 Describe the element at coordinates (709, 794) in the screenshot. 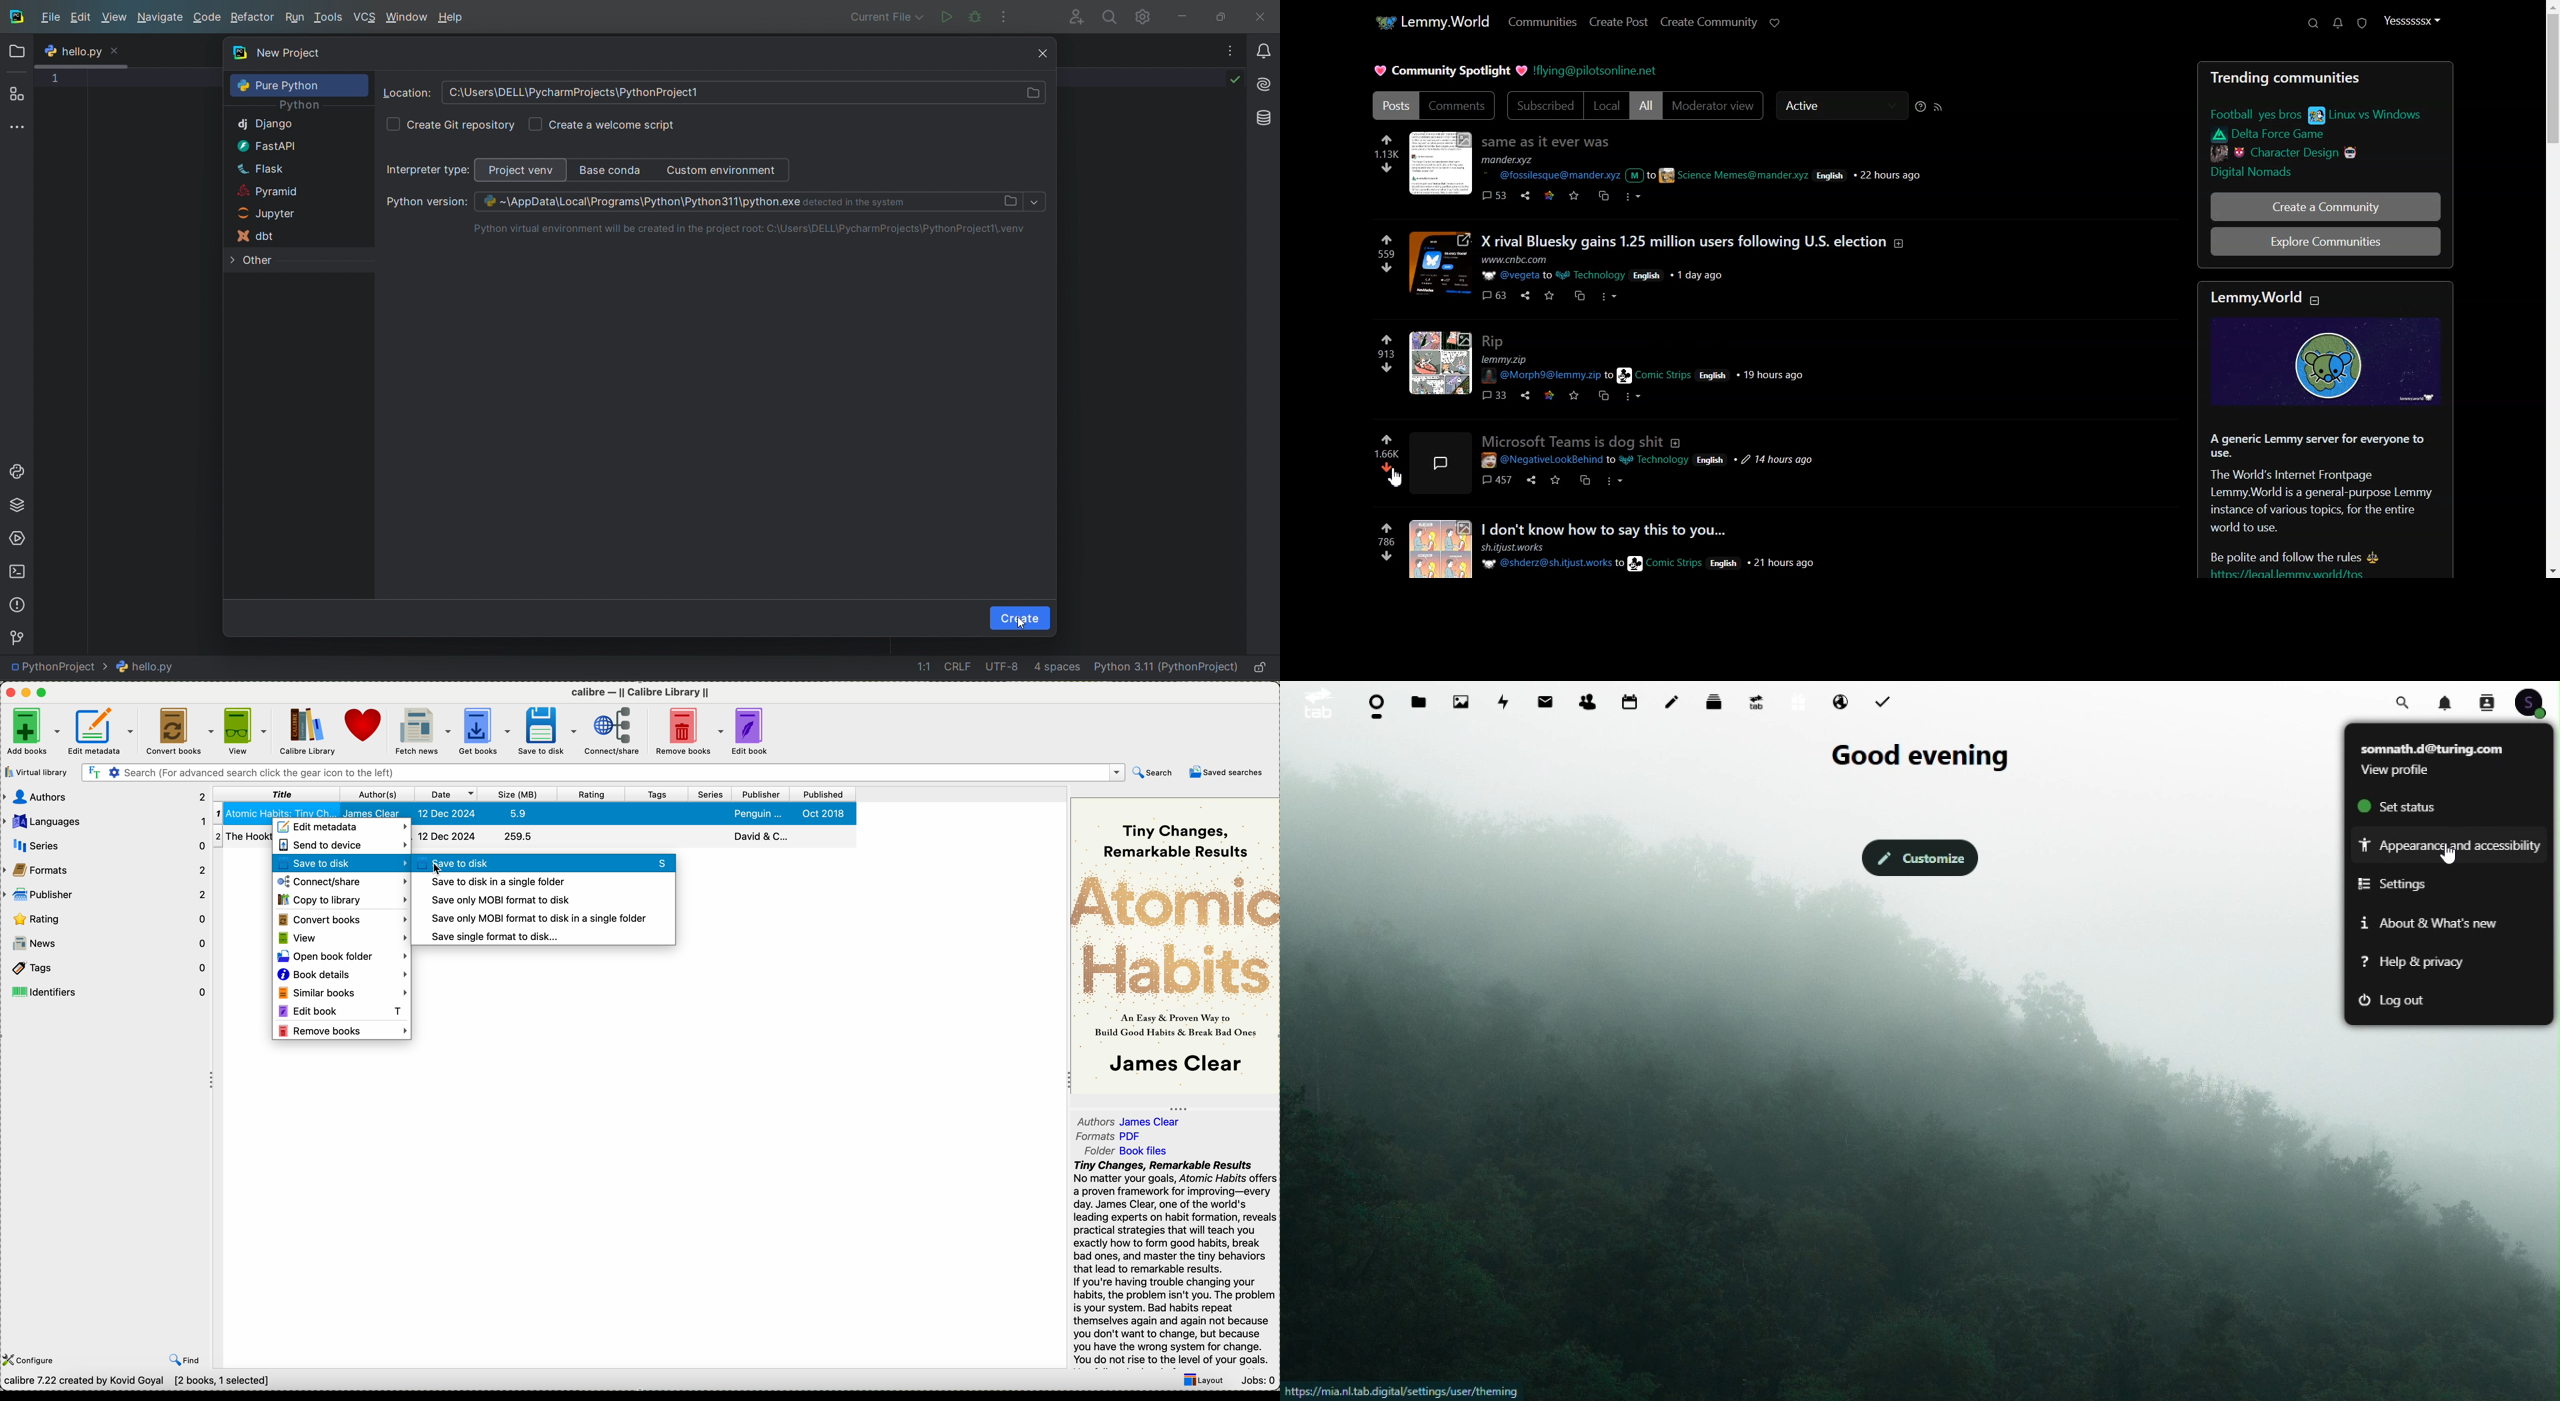

I see `series` at that location.